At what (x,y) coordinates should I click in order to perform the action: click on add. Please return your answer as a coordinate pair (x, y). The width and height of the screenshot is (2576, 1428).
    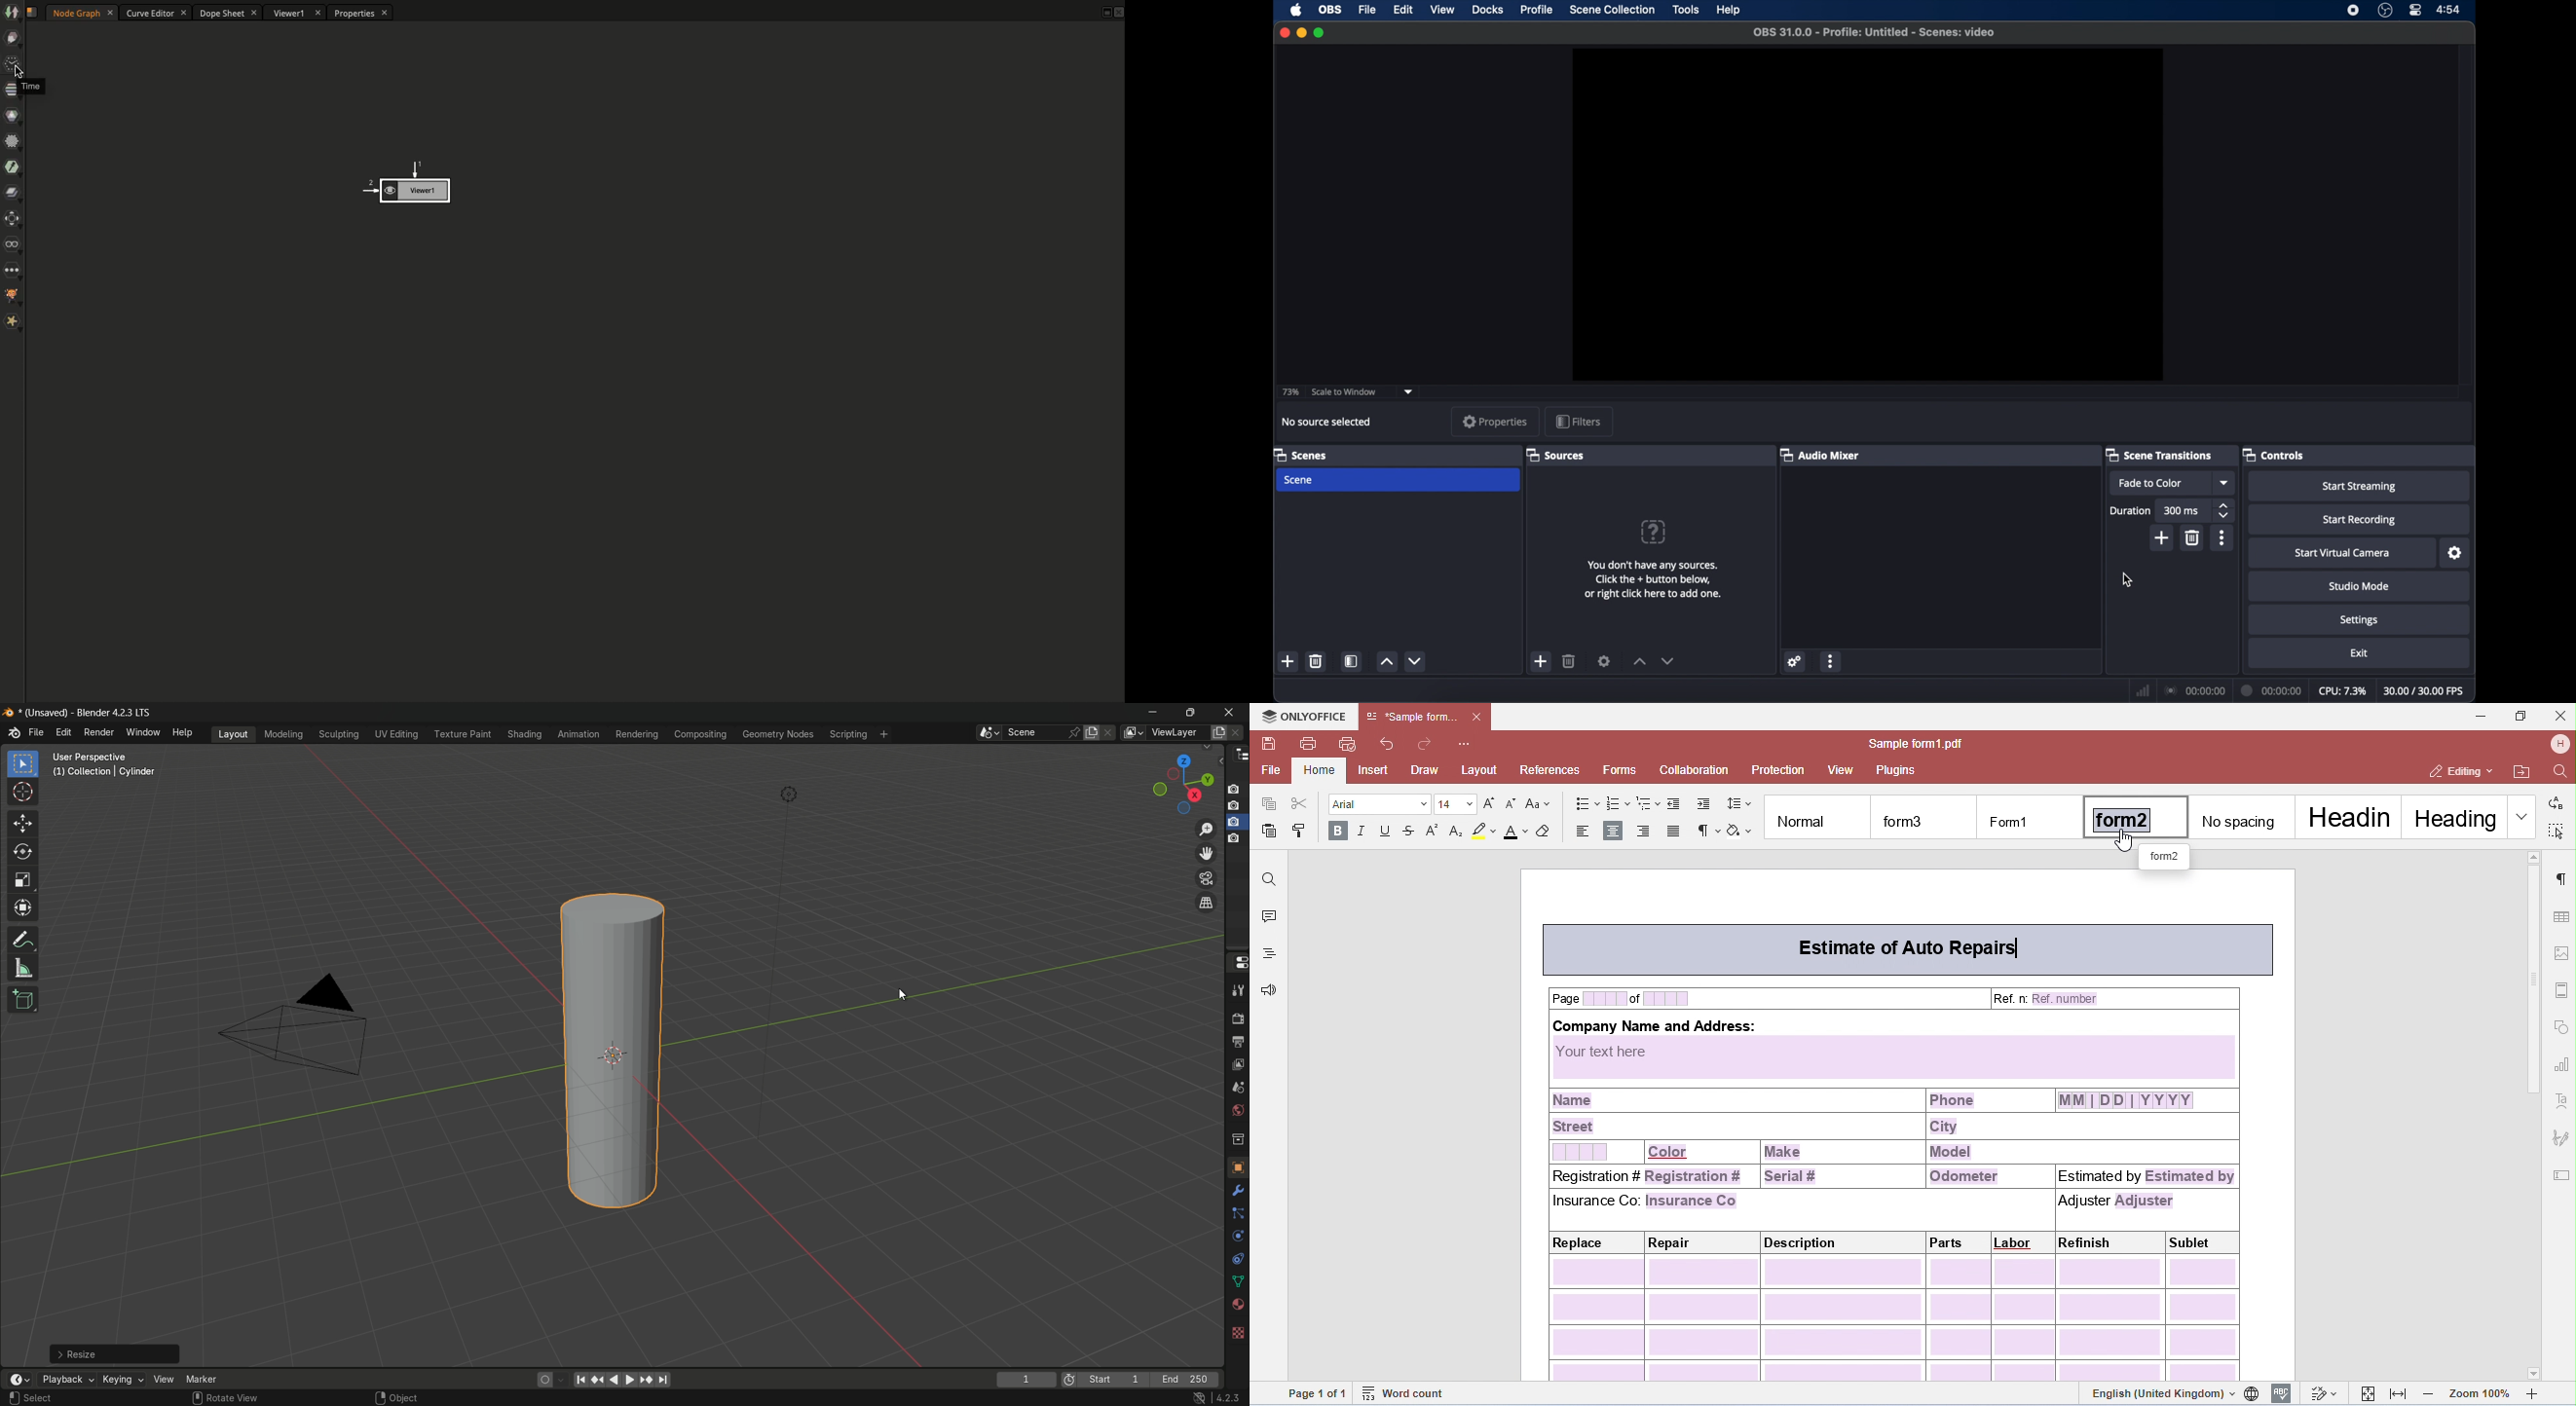
    Looking at the image, I should click on (1541, 661).